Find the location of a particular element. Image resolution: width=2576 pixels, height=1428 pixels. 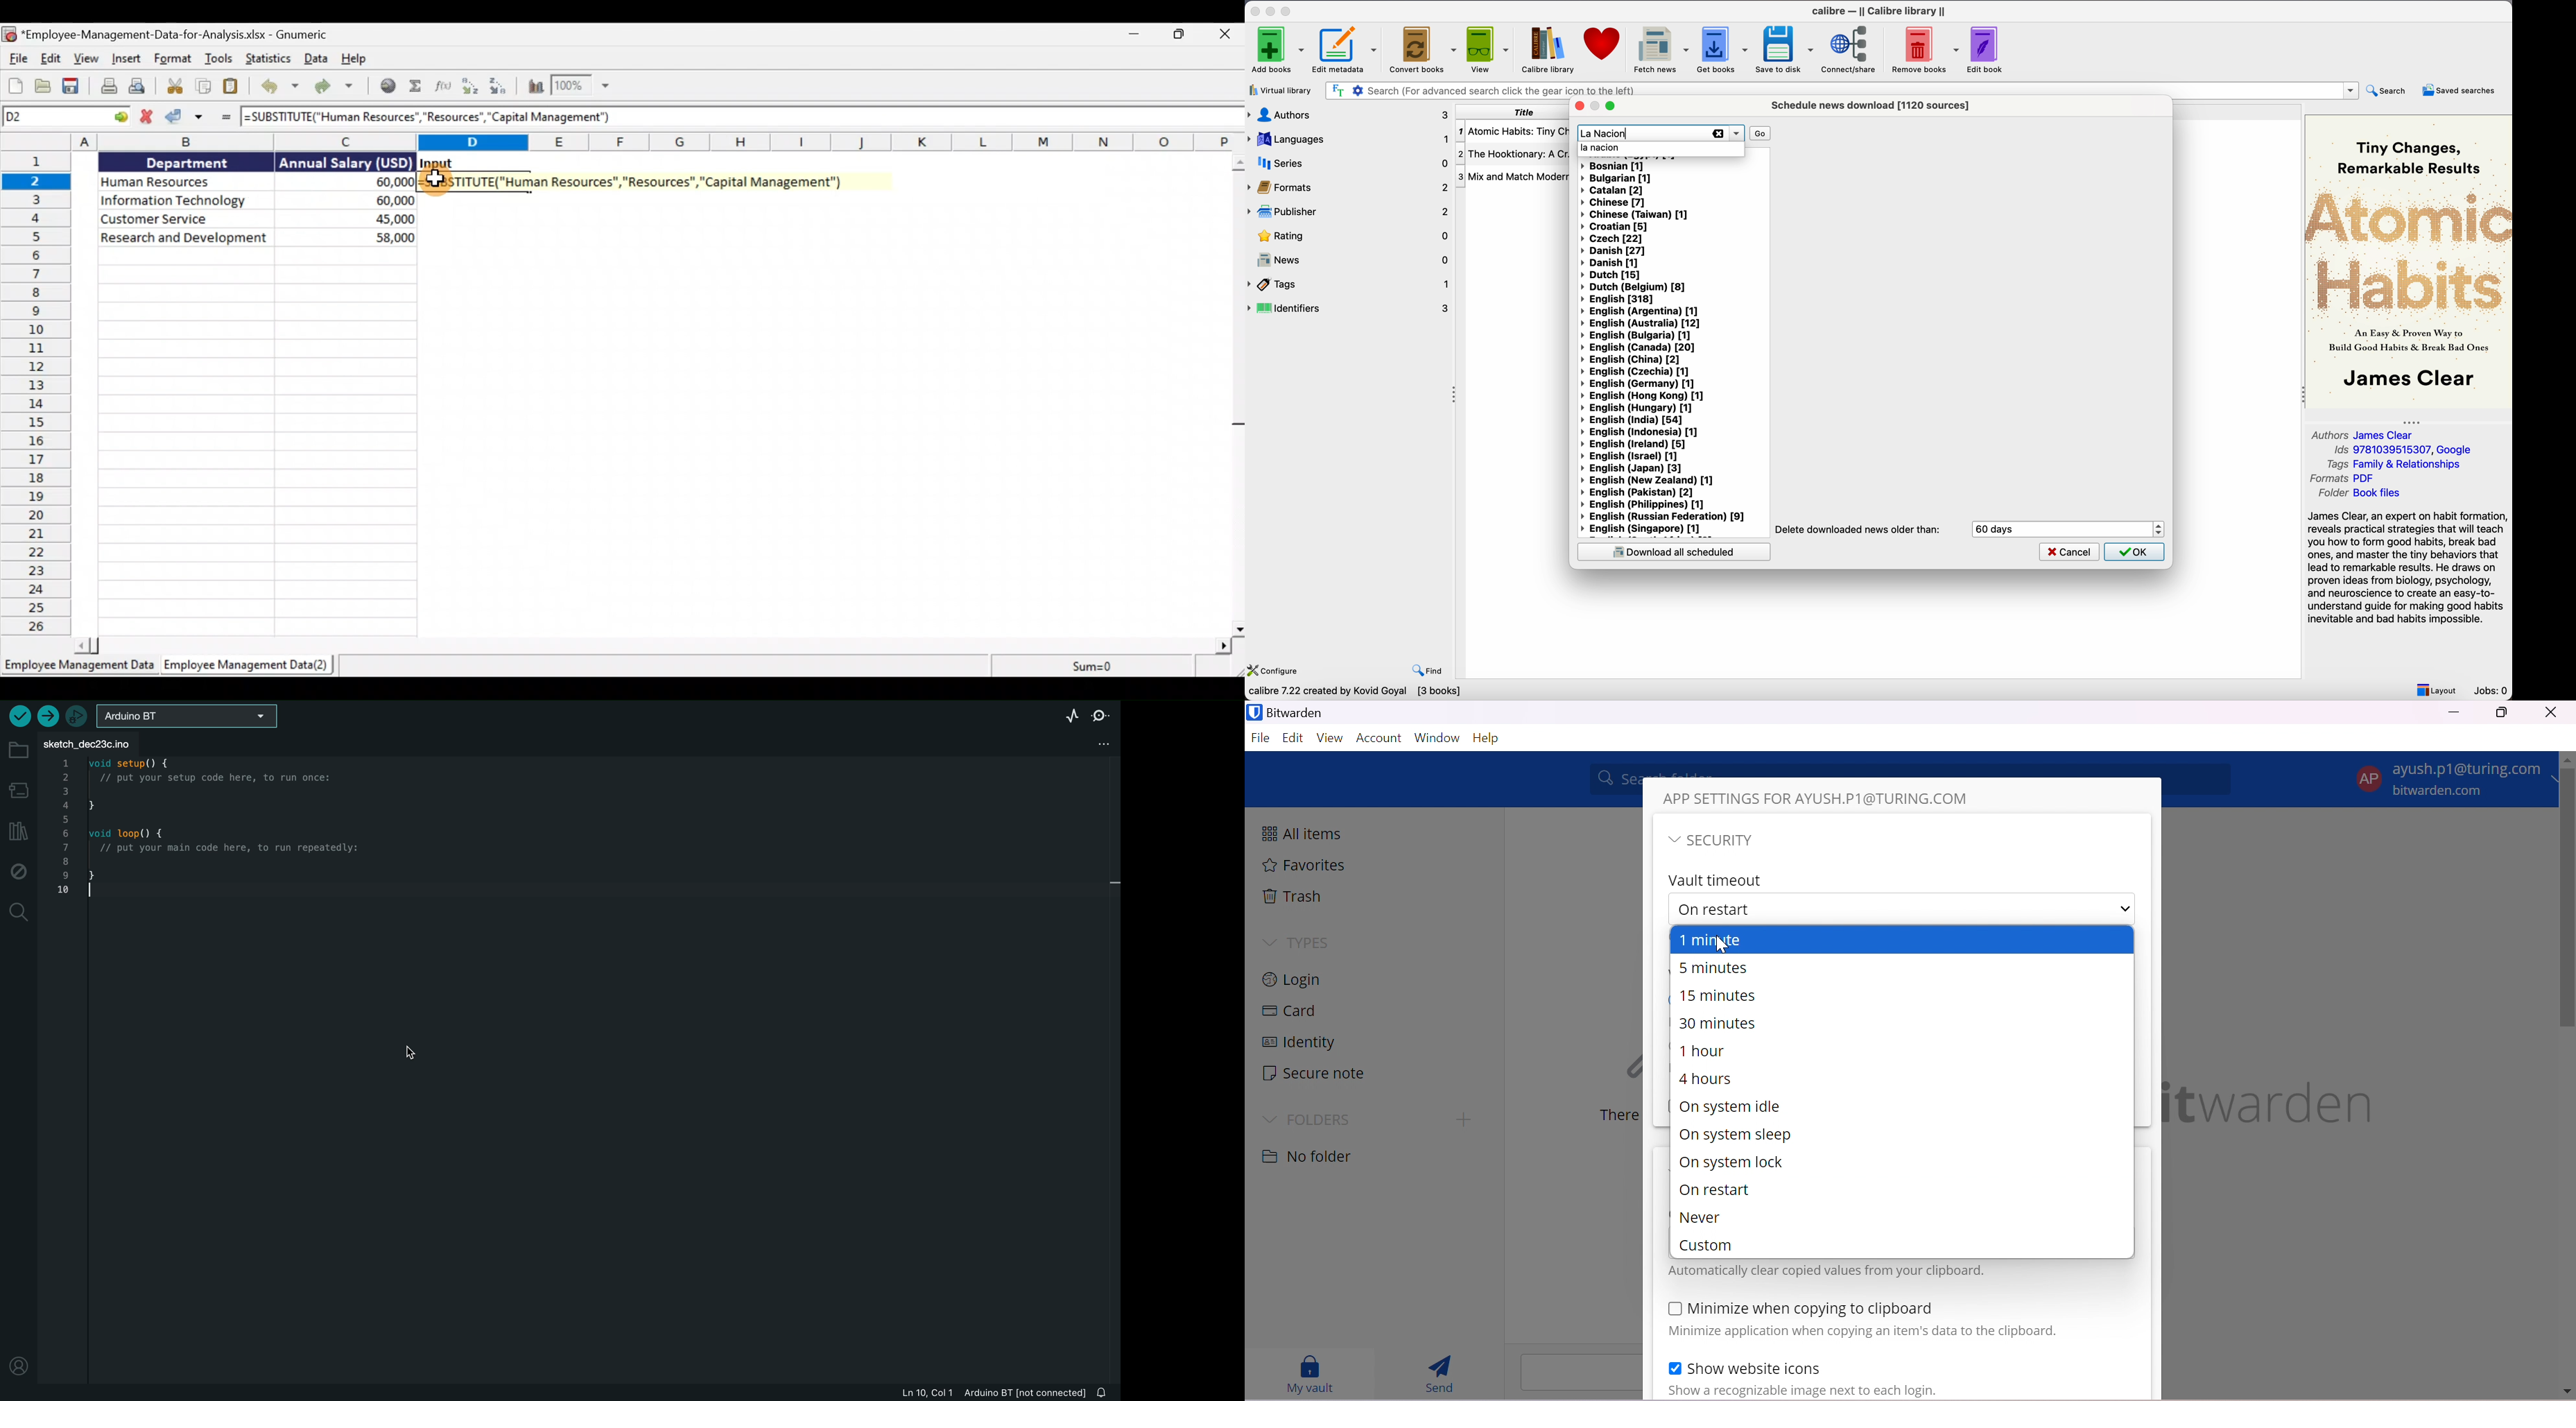

Show a recognizable image nextto each login. is located at coordinates (1838, 1391).